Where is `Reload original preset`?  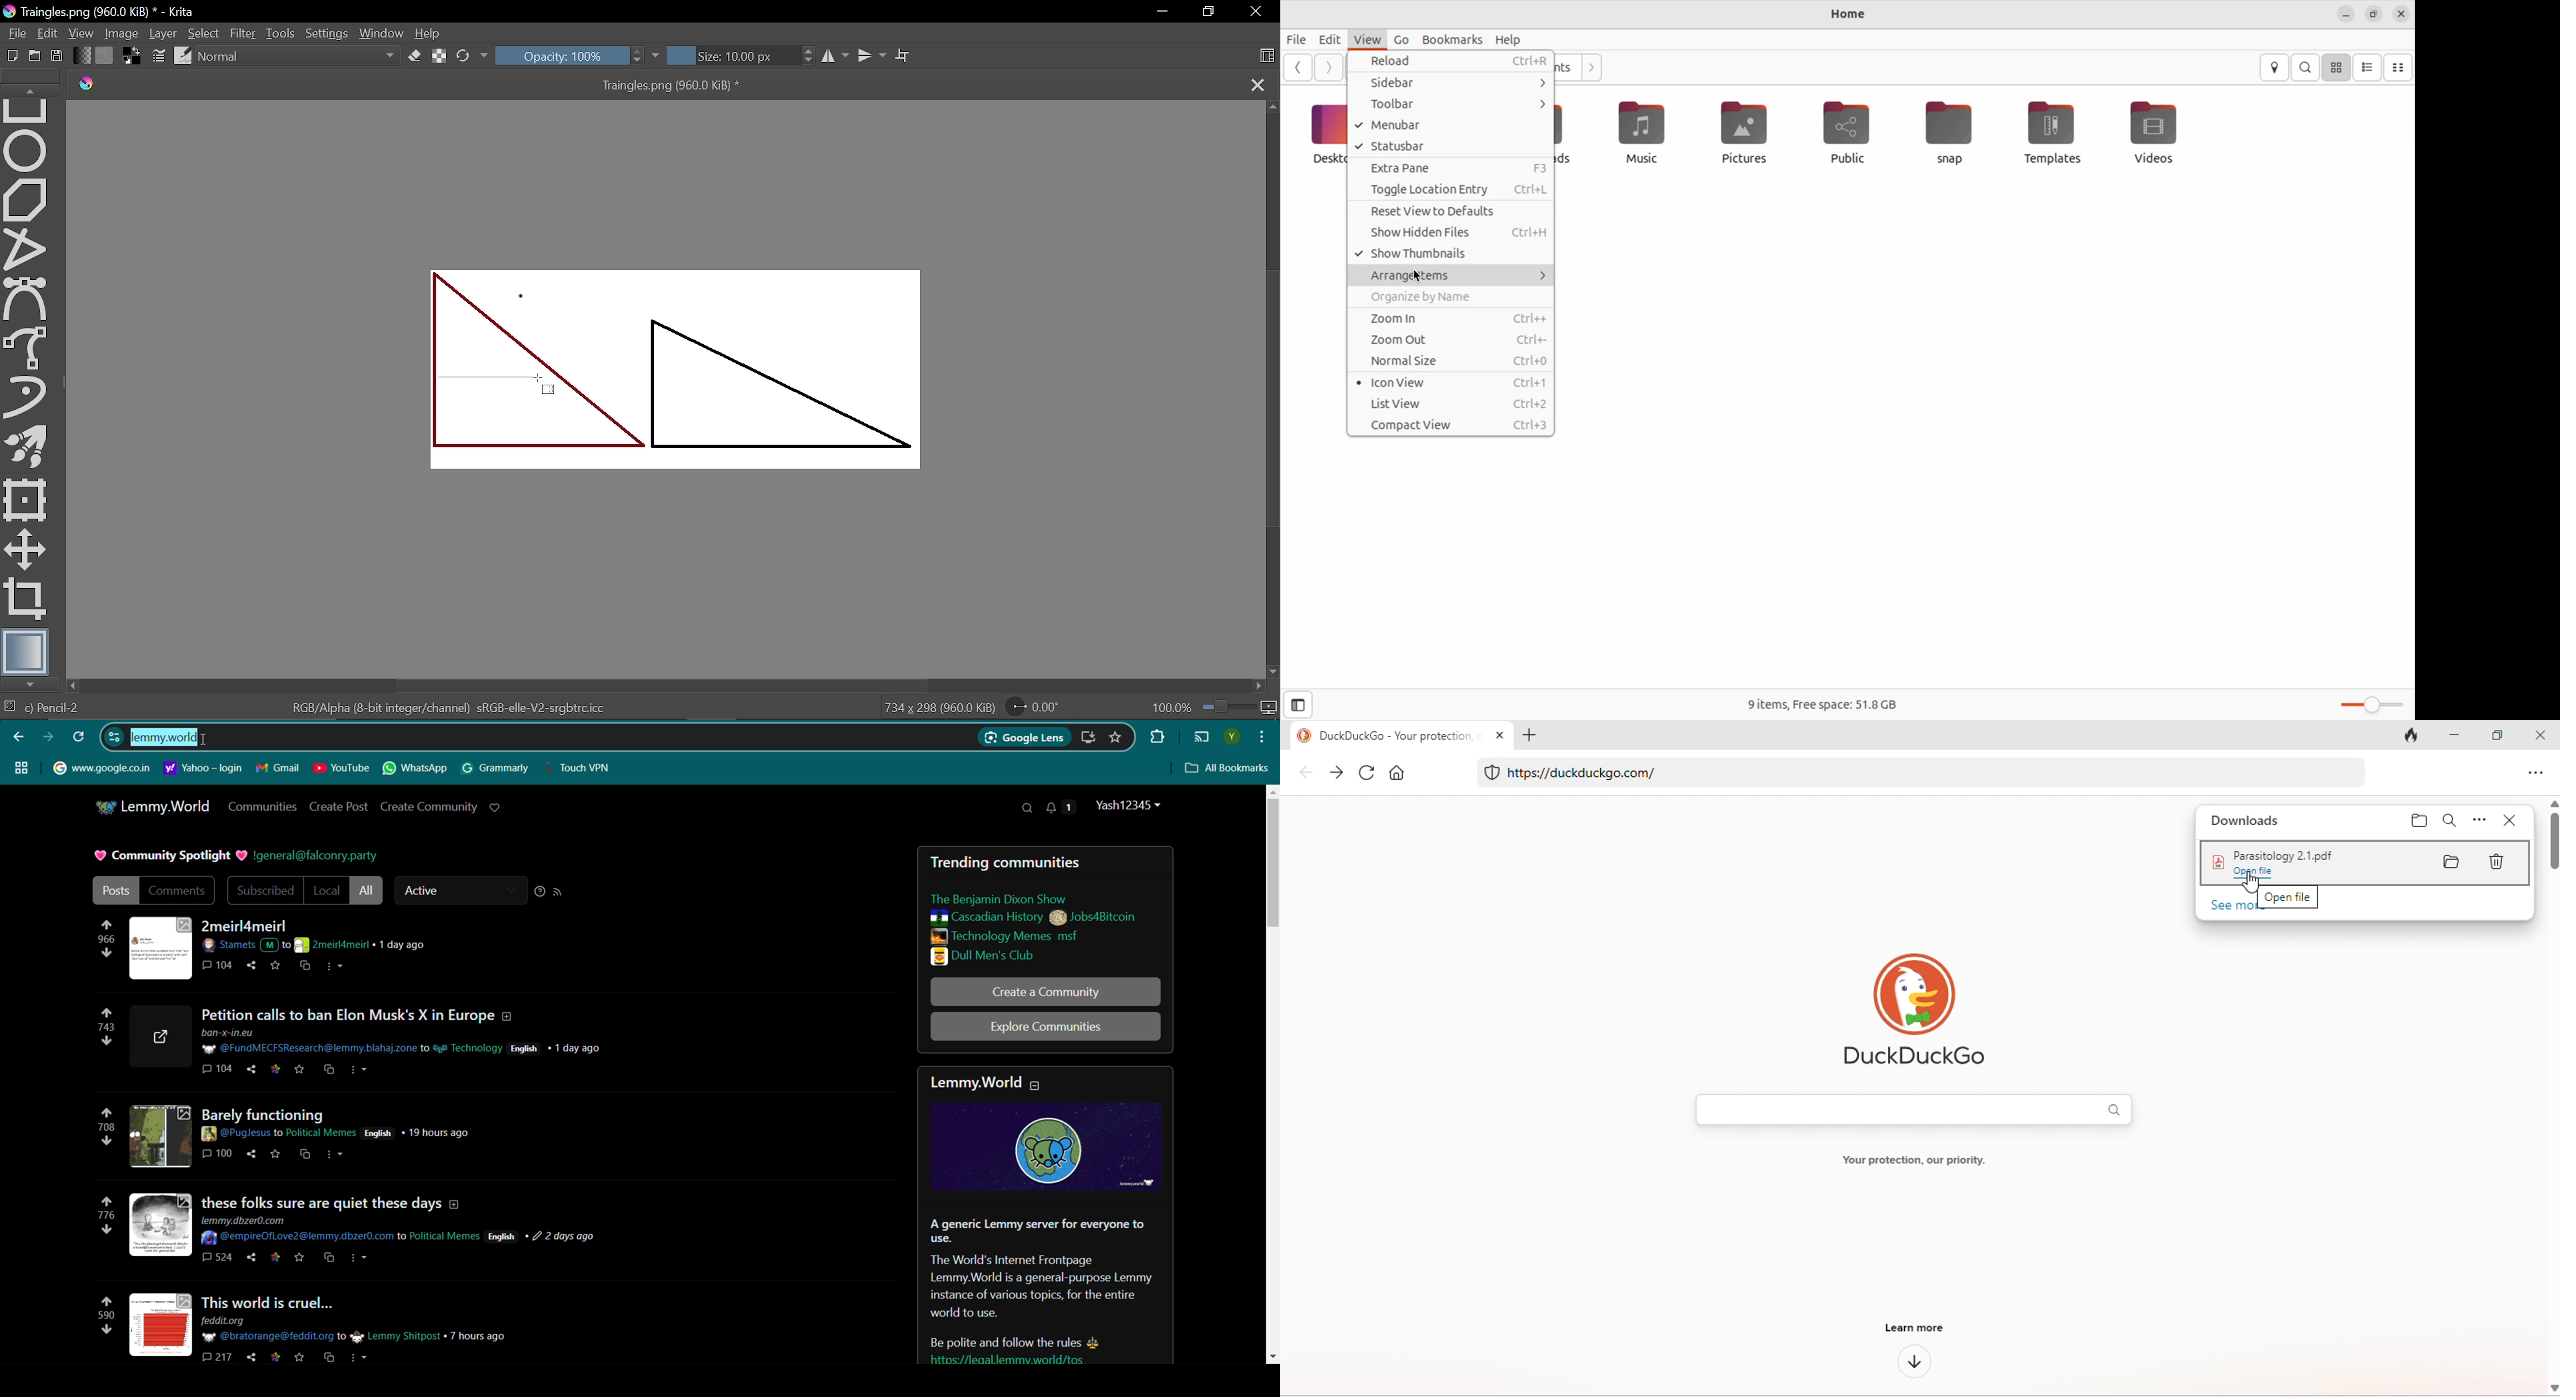 Reload original preset is located at coordinates (464, 57).